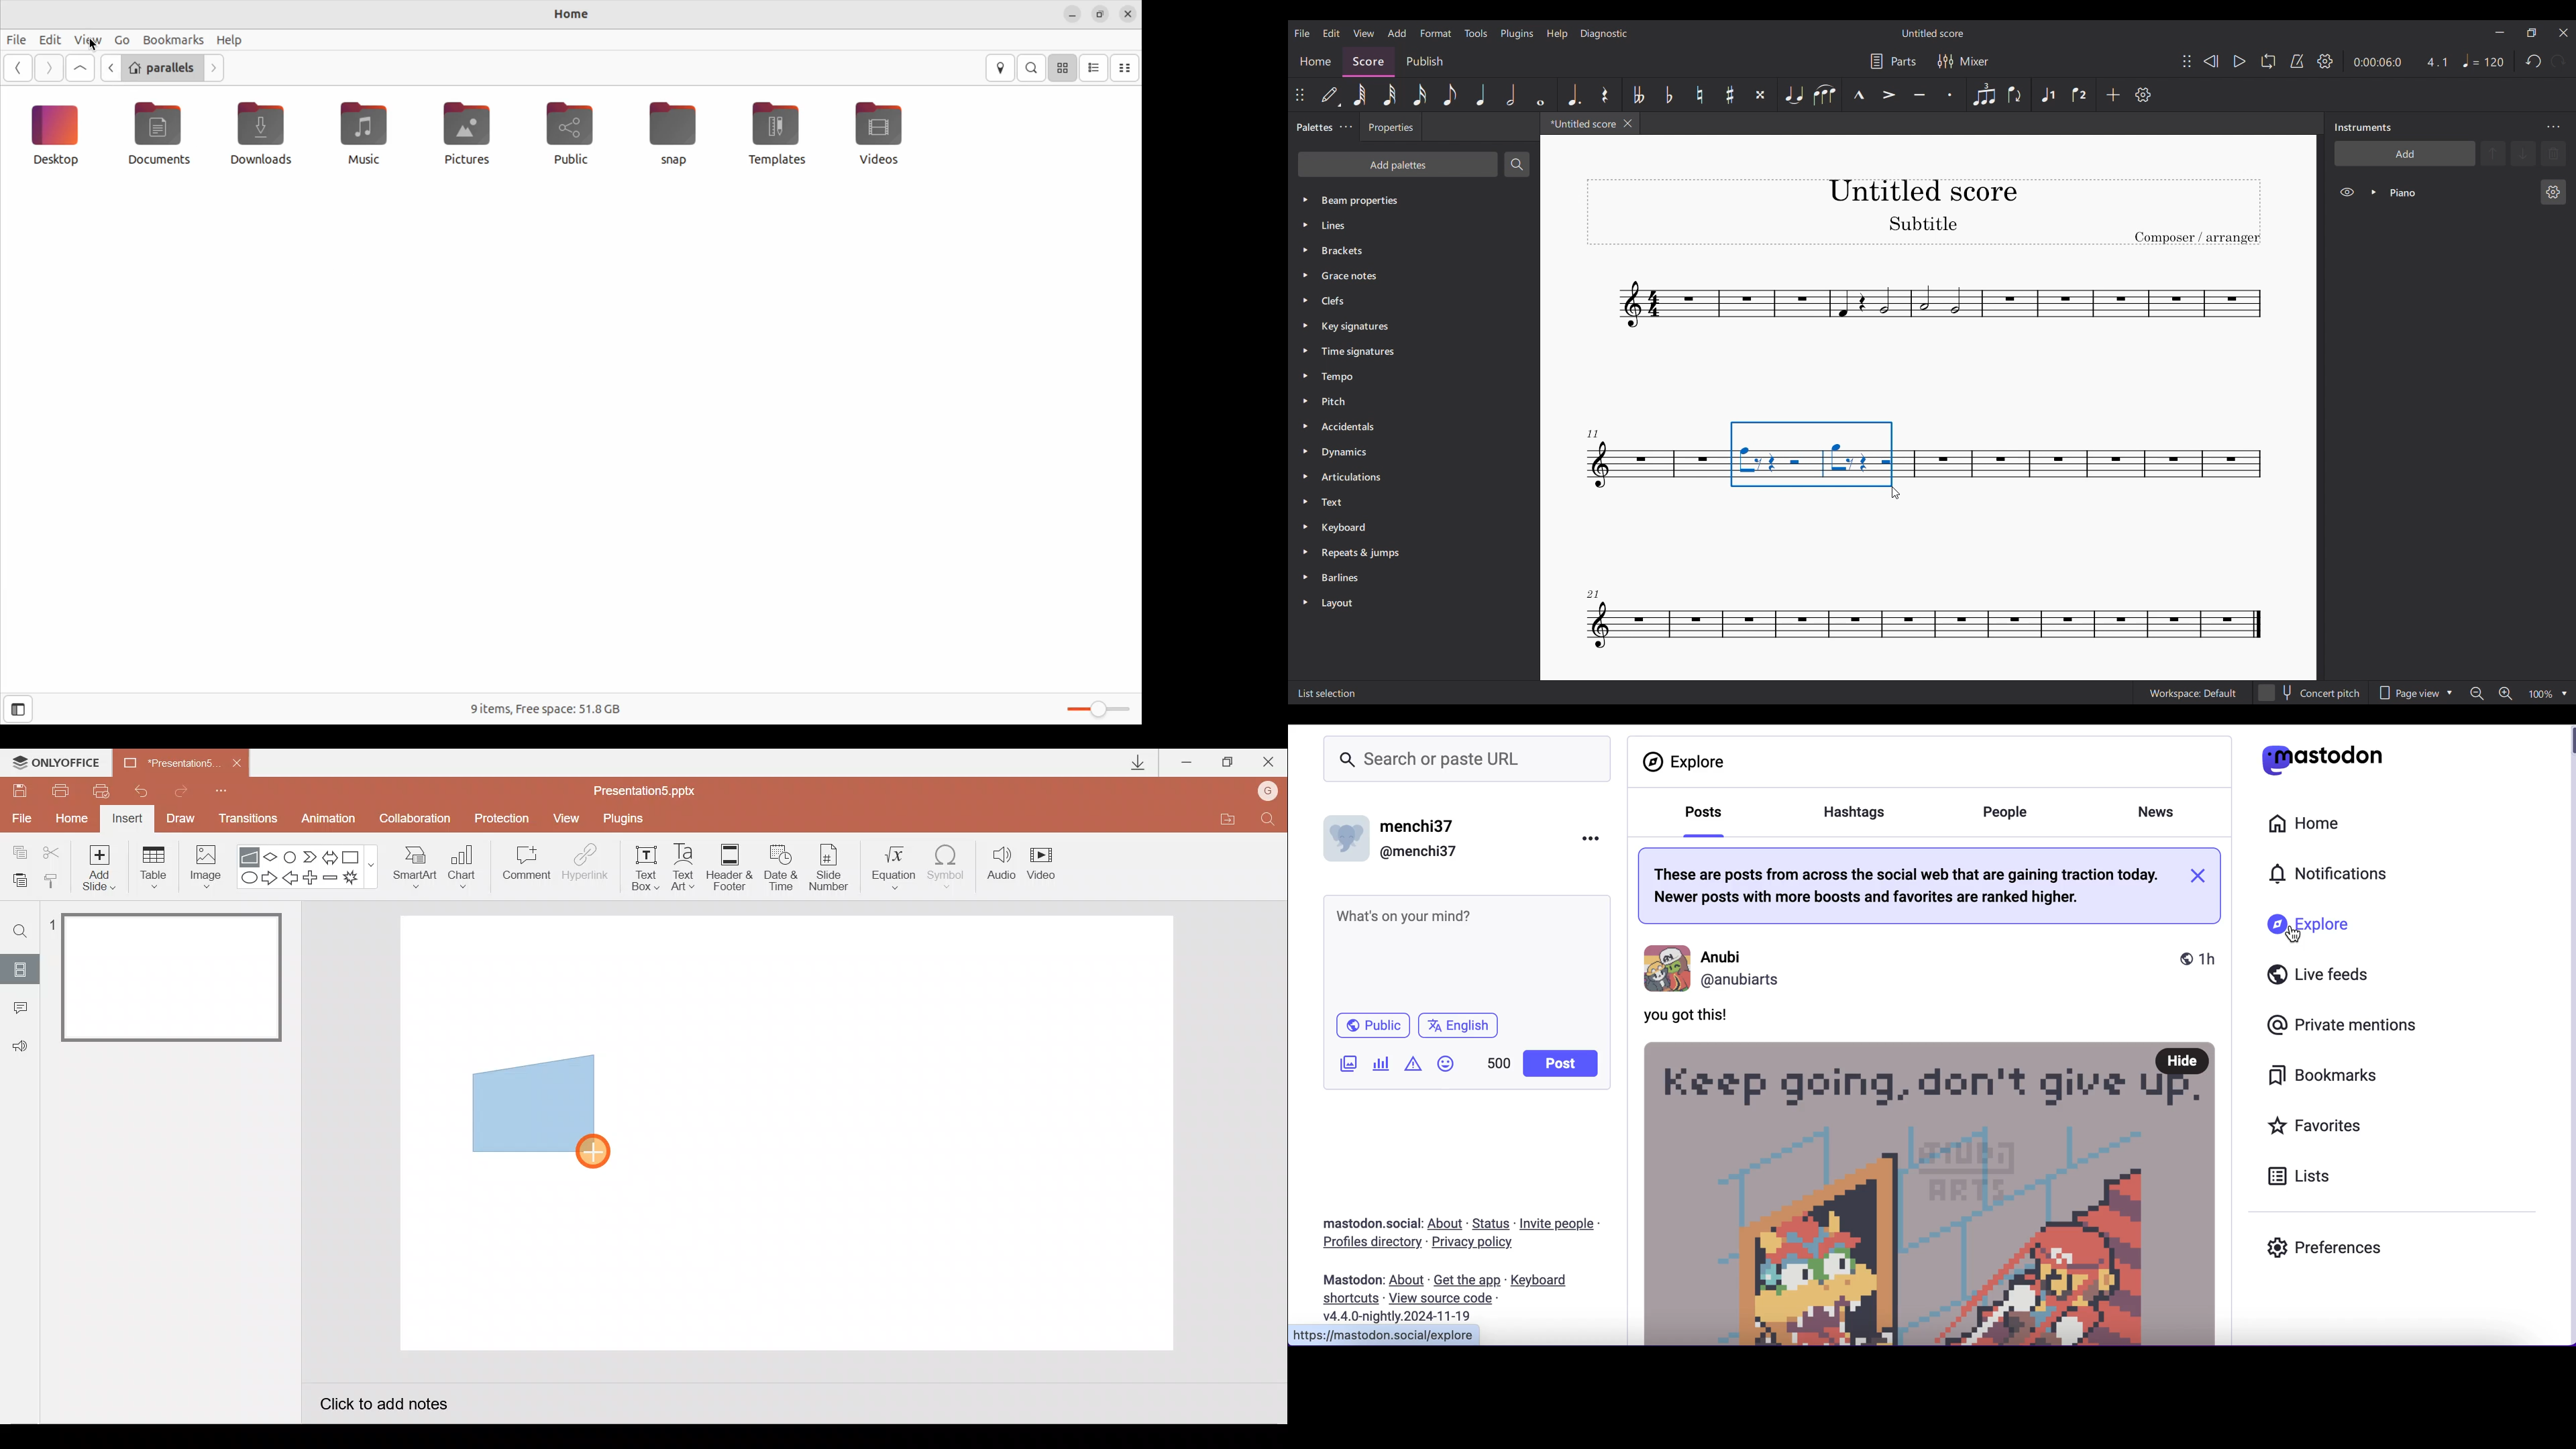 The height and width of the screenshot is (1456, 2576). What do you see at coordinates (462, 864) in the screenshot?
I see `Chart` at bounding box center [462, 864].